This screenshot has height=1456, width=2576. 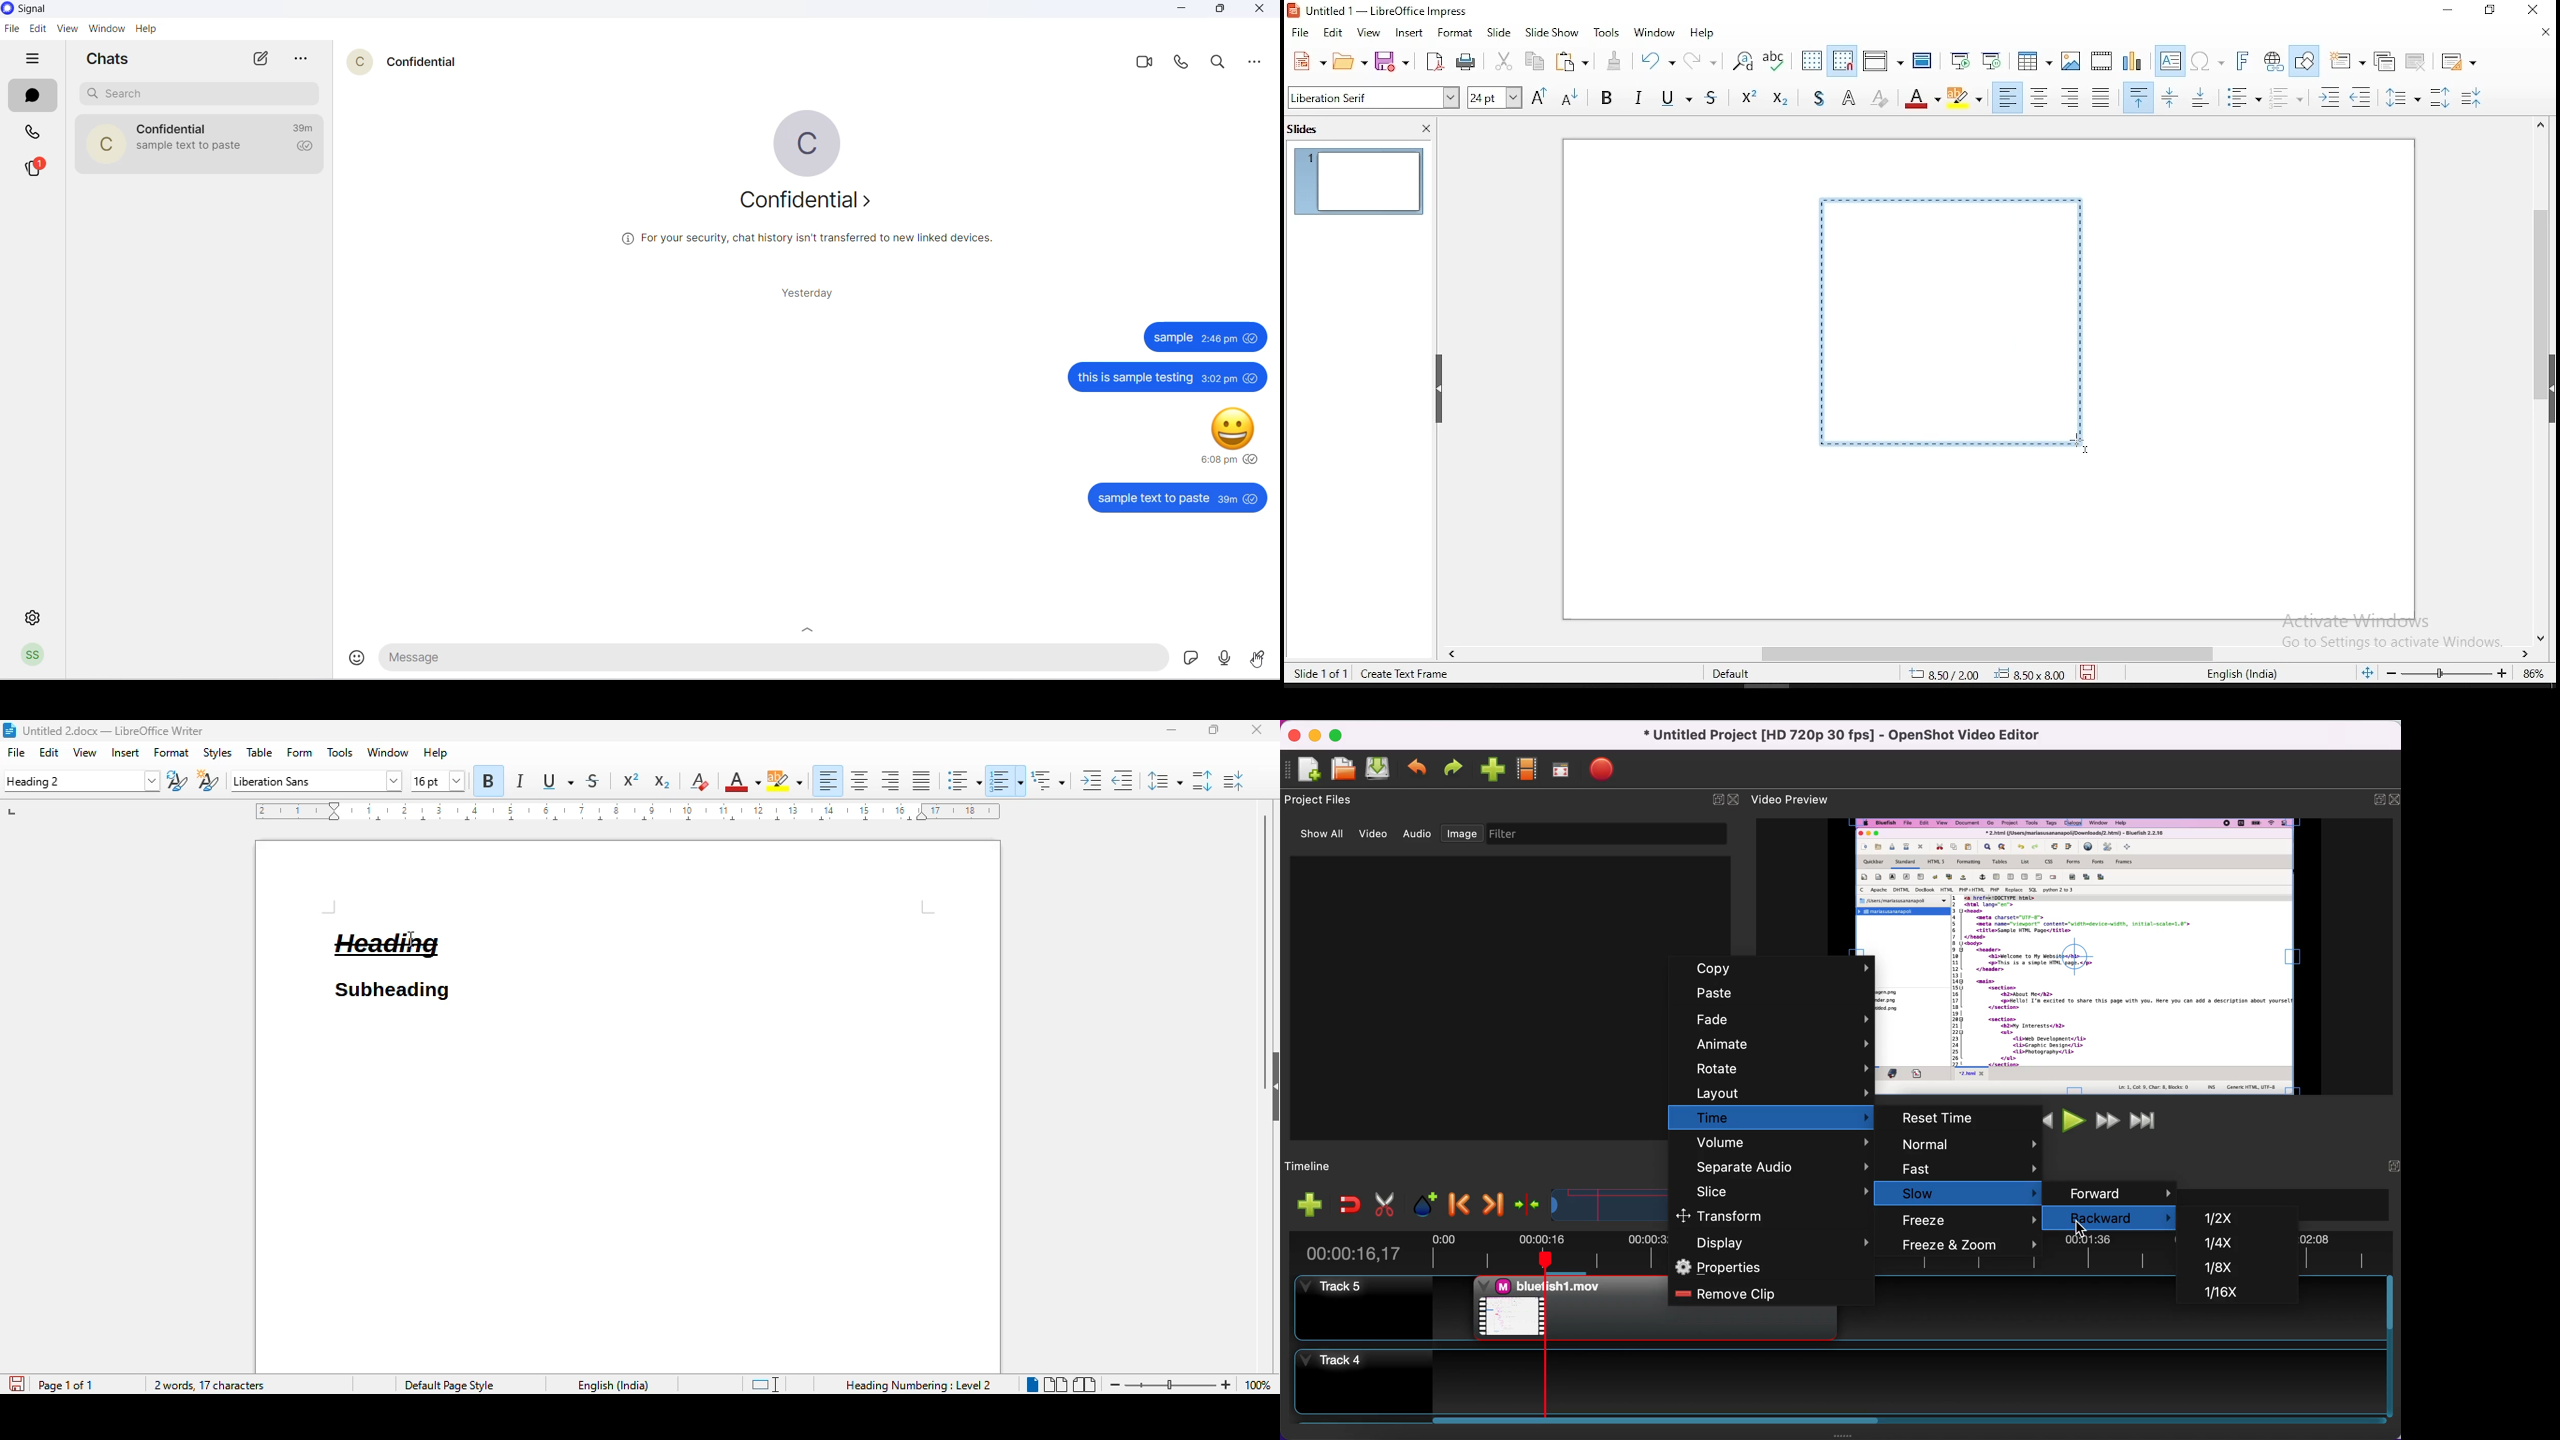 I want to click on track 5, so click(x=1361, y=1308).